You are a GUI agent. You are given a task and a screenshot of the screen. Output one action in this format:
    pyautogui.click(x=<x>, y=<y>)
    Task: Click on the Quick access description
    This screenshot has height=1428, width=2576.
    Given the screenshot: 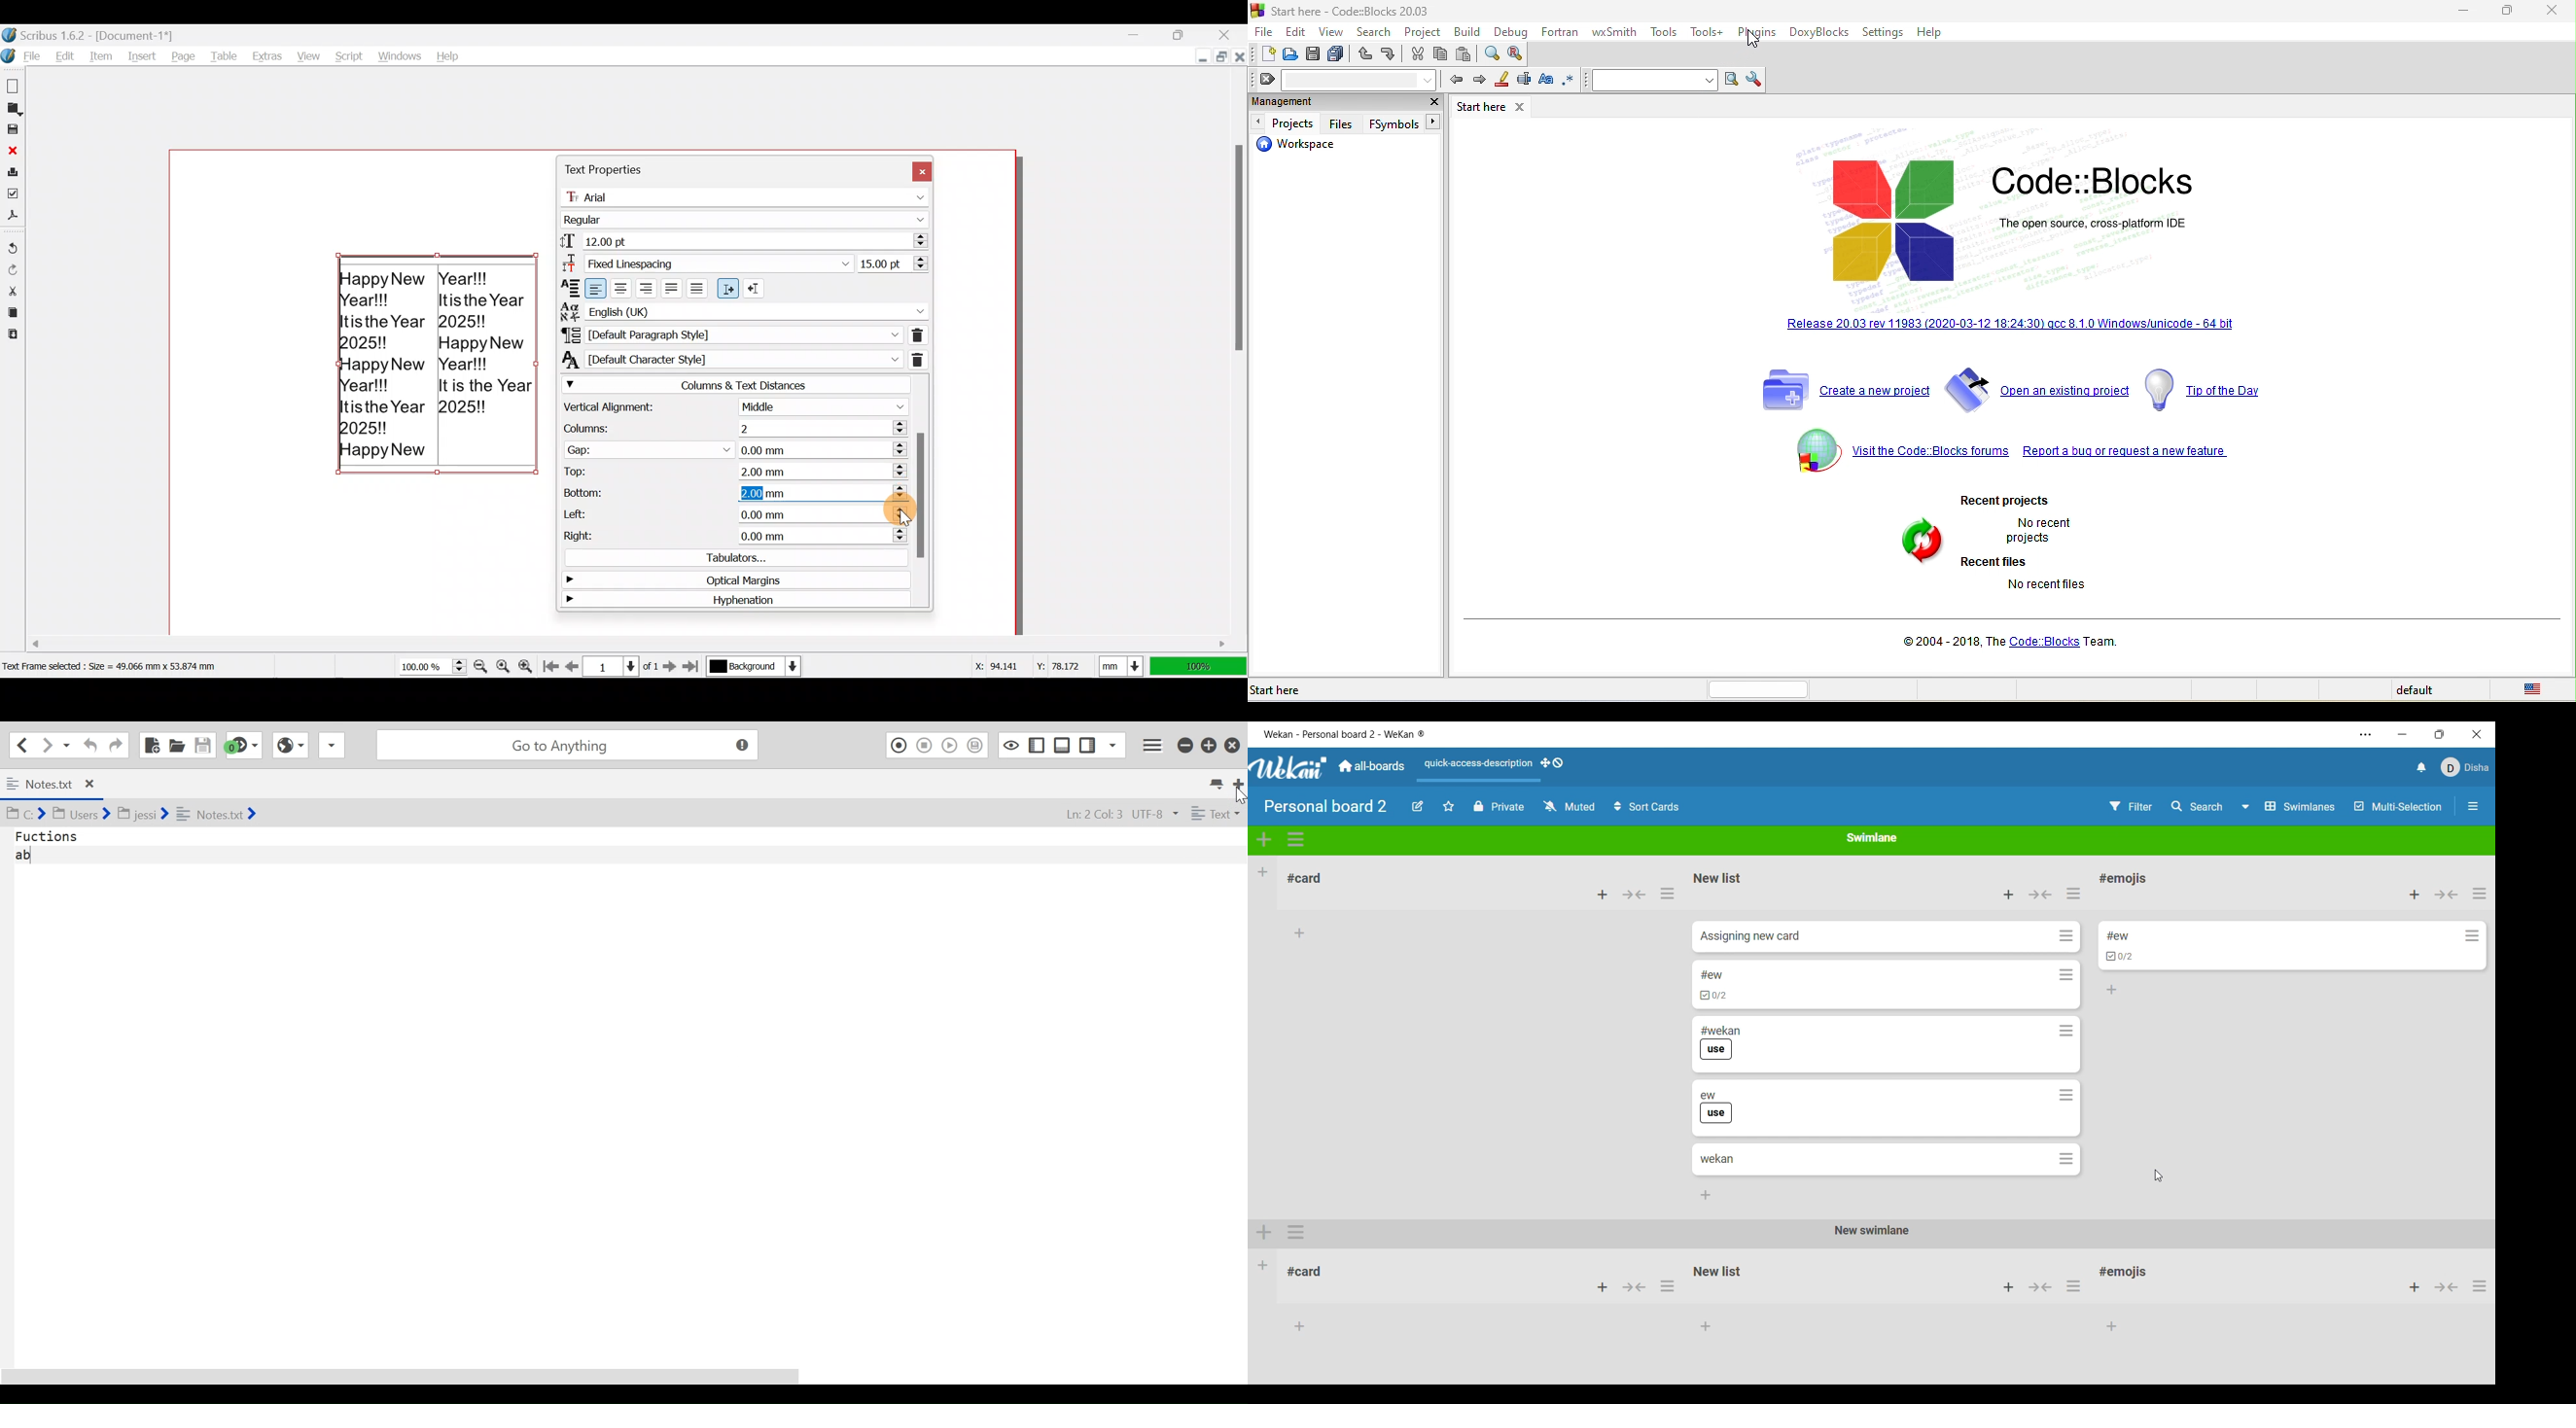 What is the action you would take?
    pyautogui.click(x=1476, y=769)
    